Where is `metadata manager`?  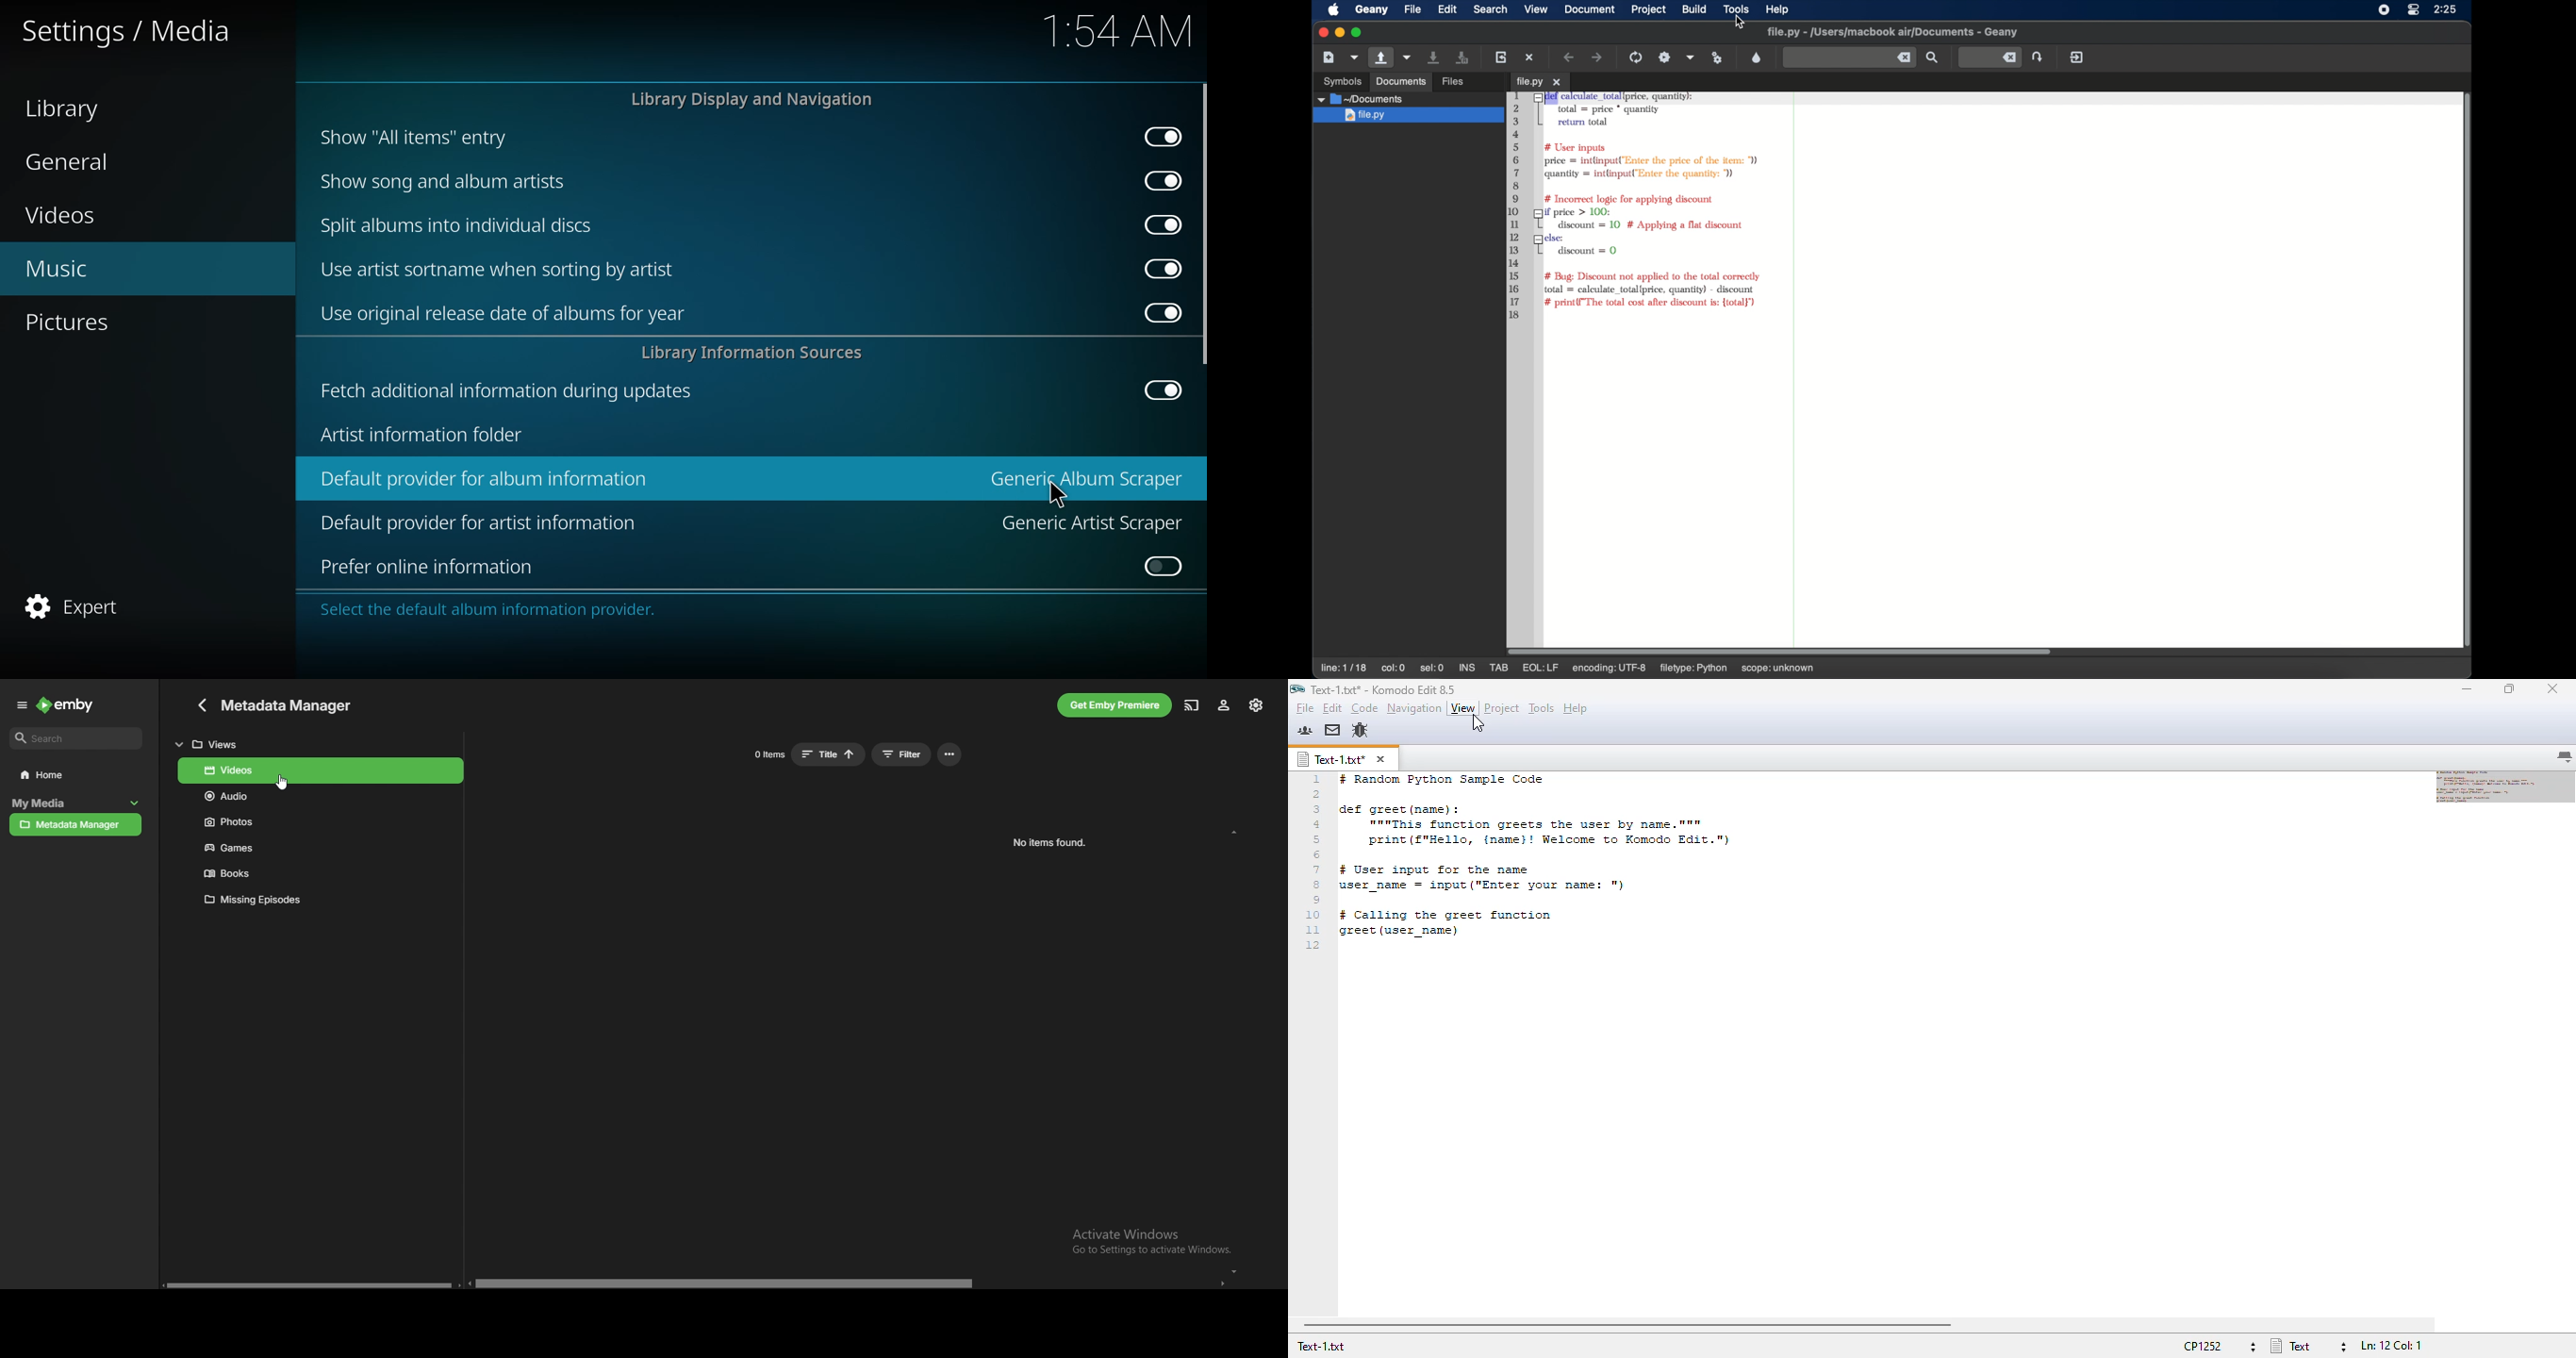 metadata manager is located at coordinates (290, 704).